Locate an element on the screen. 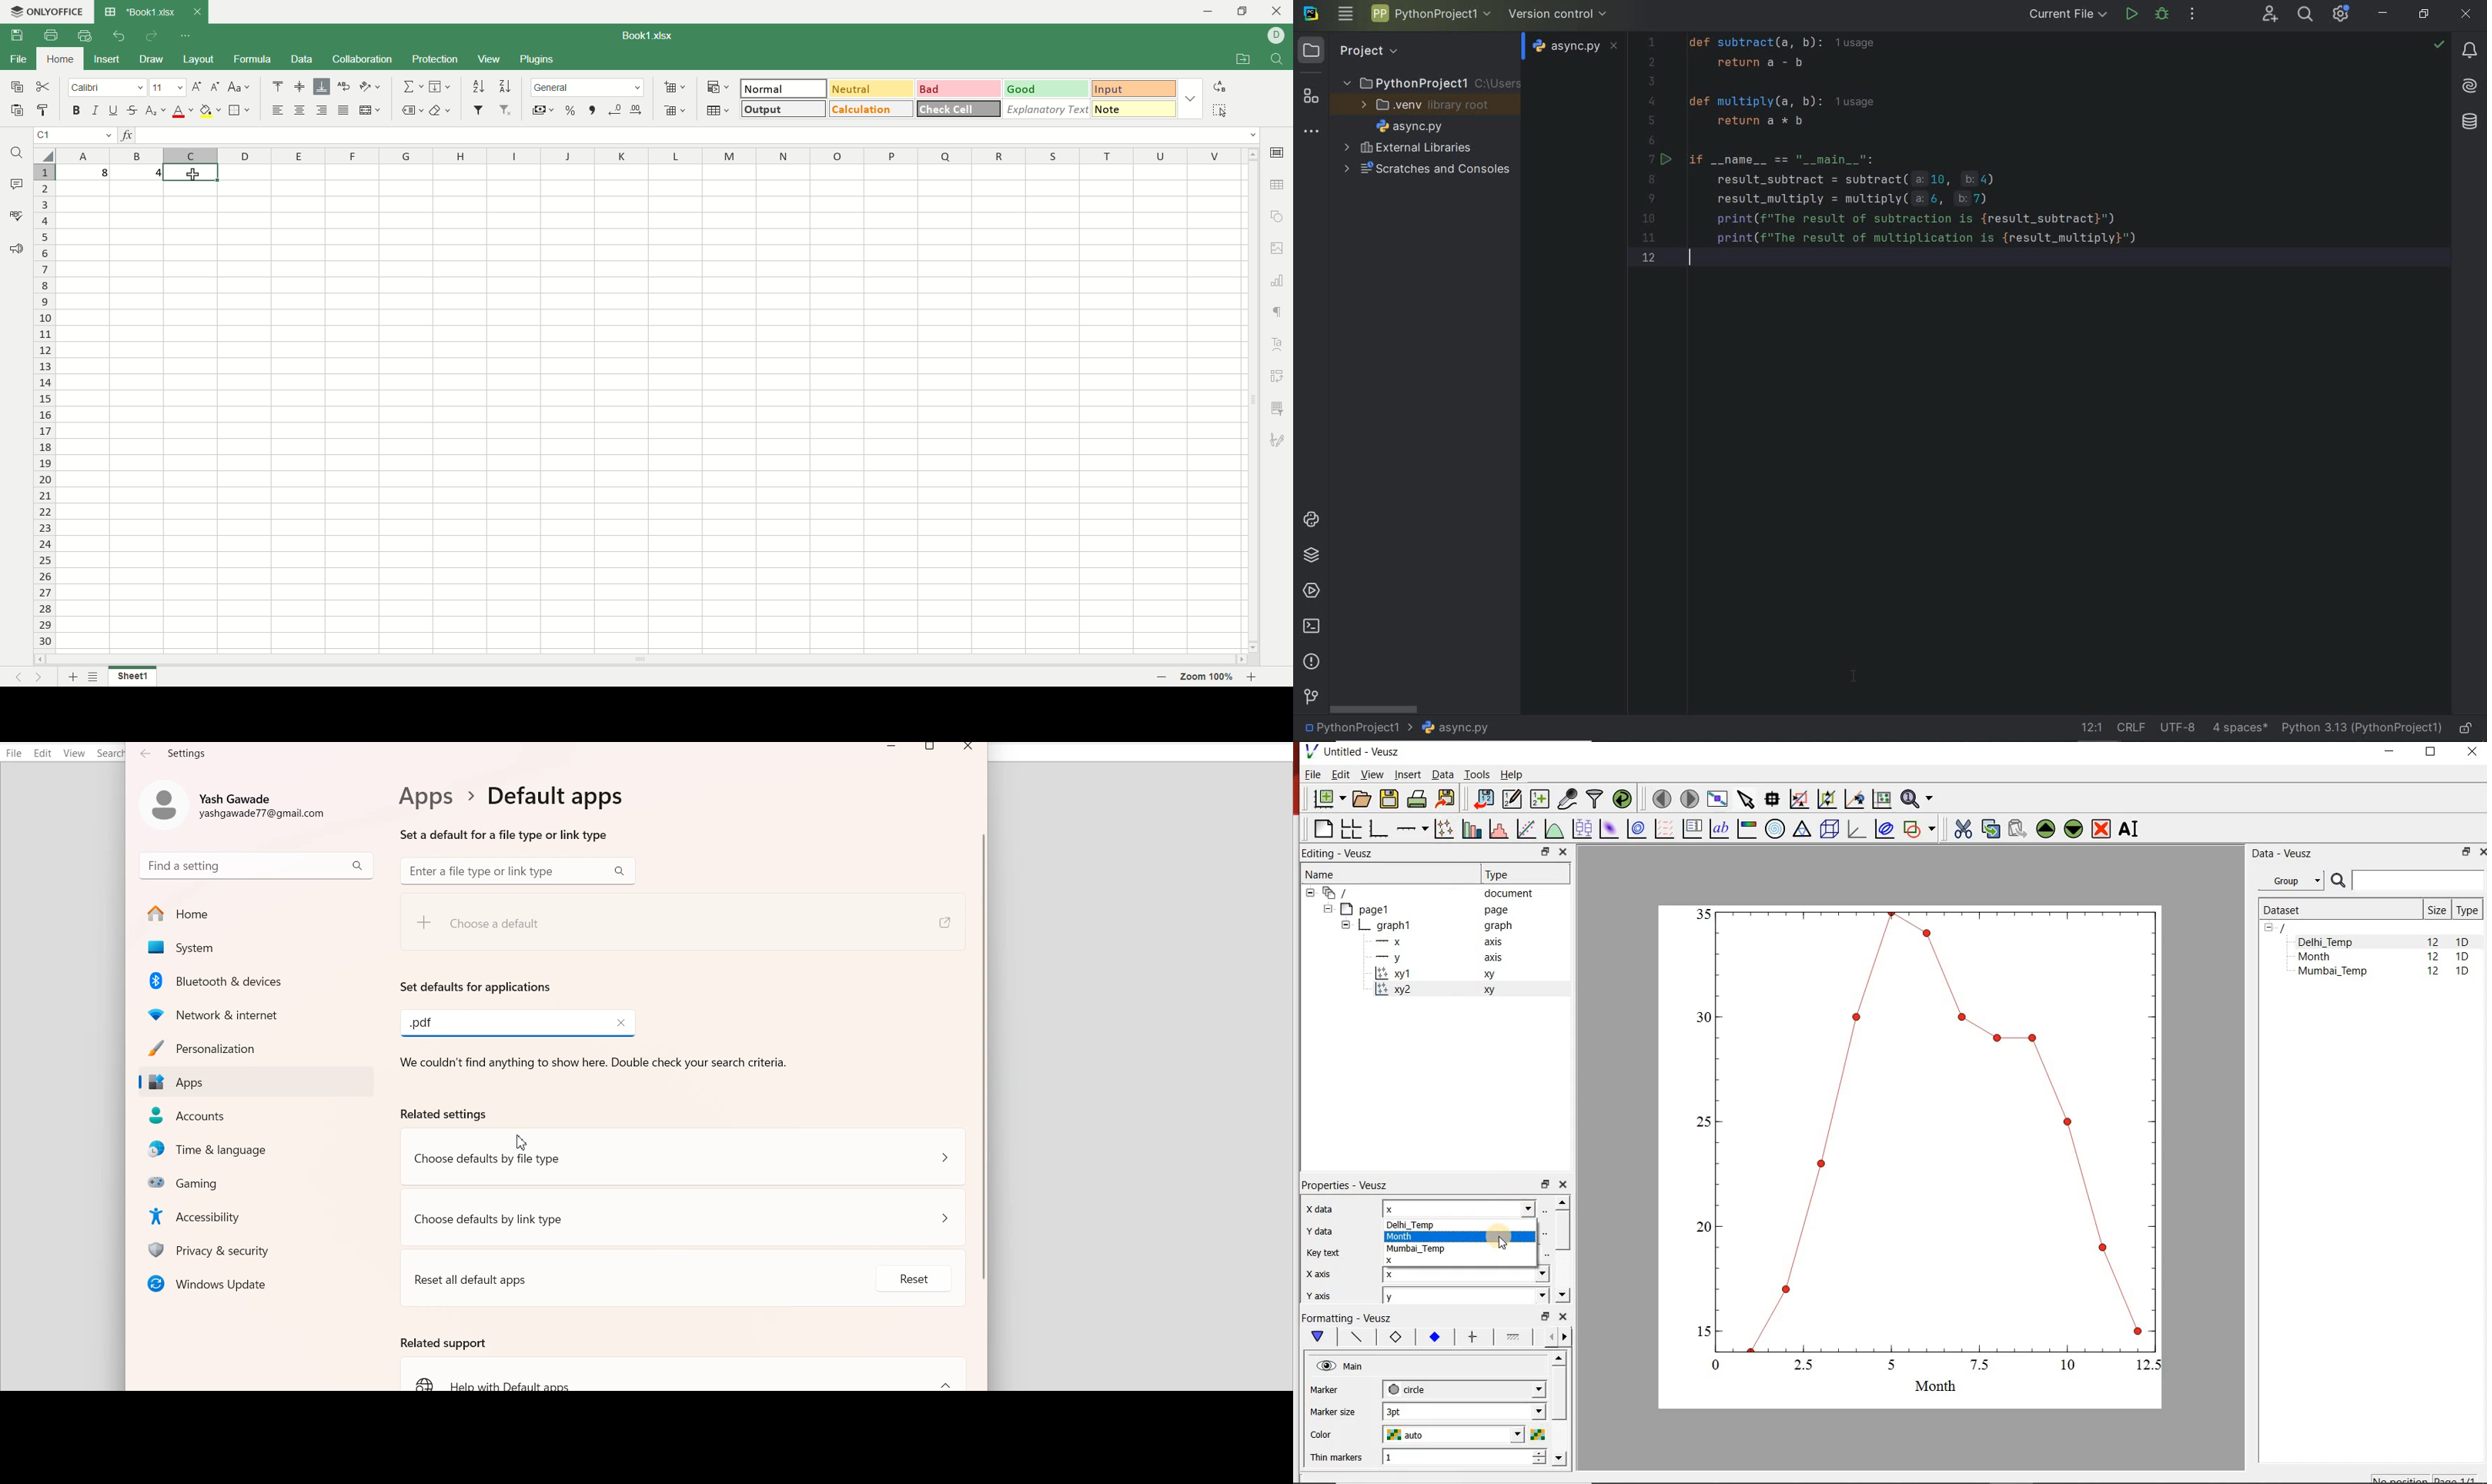 This screenshot has height=1484, width=2492. project files is located at coordinates (1410, 127).